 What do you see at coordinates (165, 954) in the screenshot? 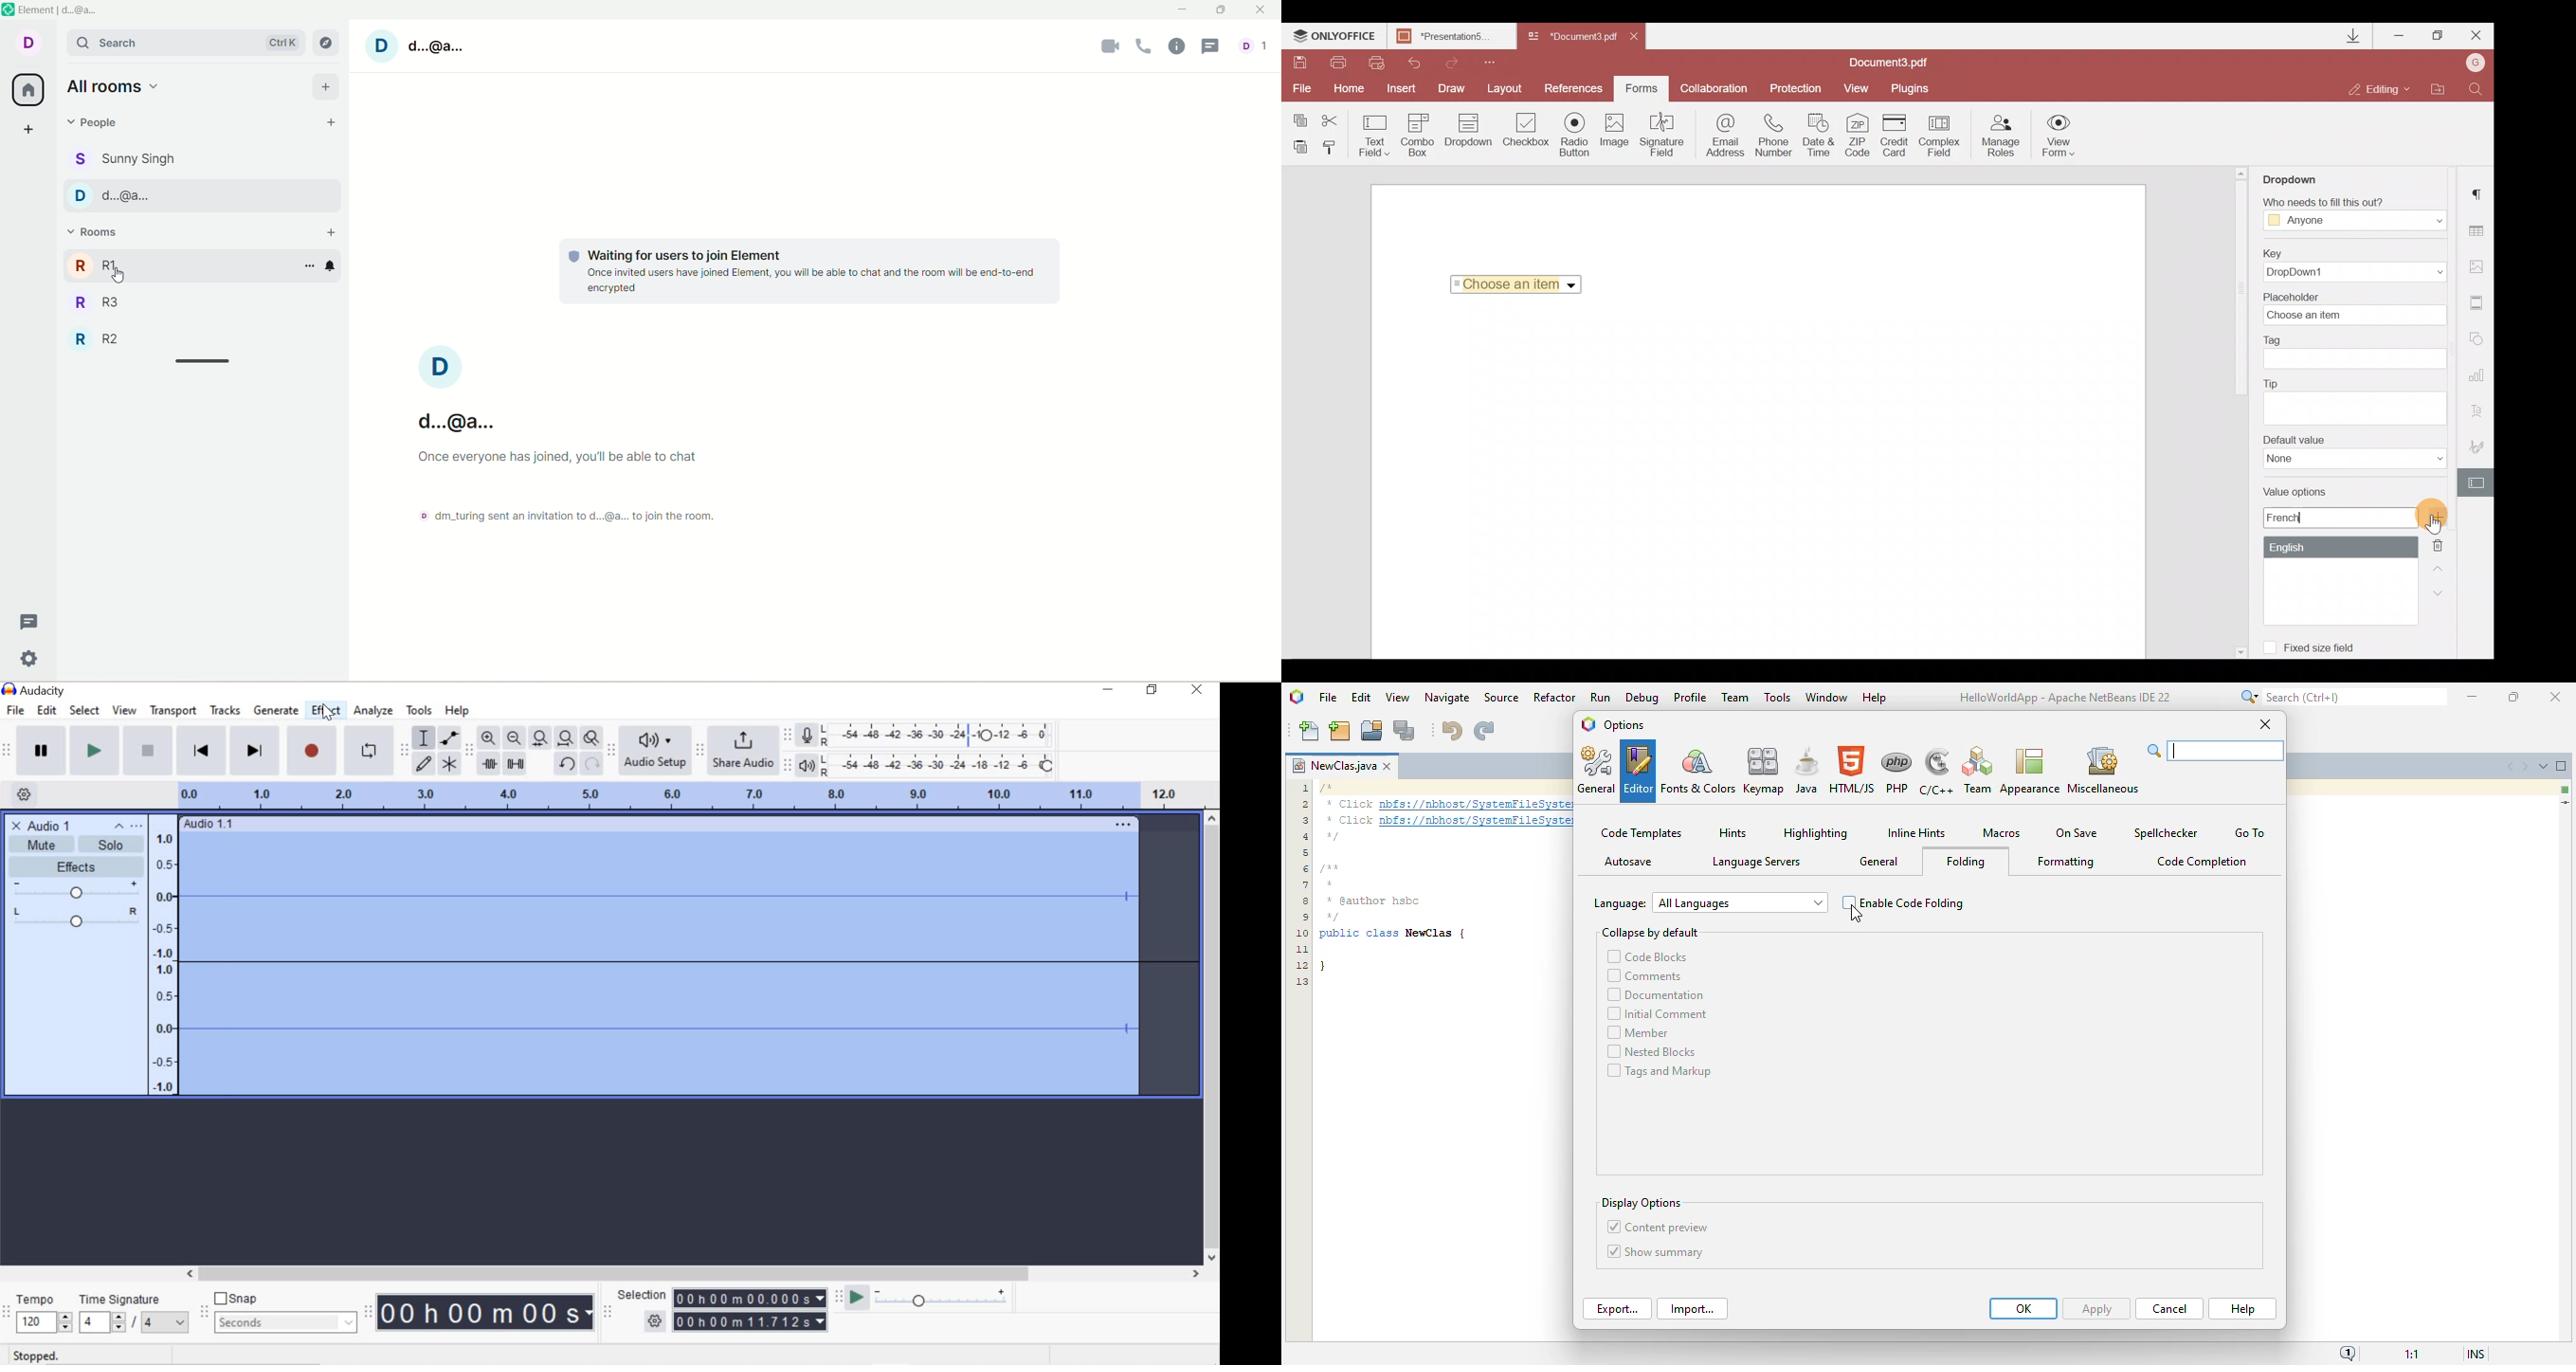
I see `Menu` at bounding box center [165, 954].